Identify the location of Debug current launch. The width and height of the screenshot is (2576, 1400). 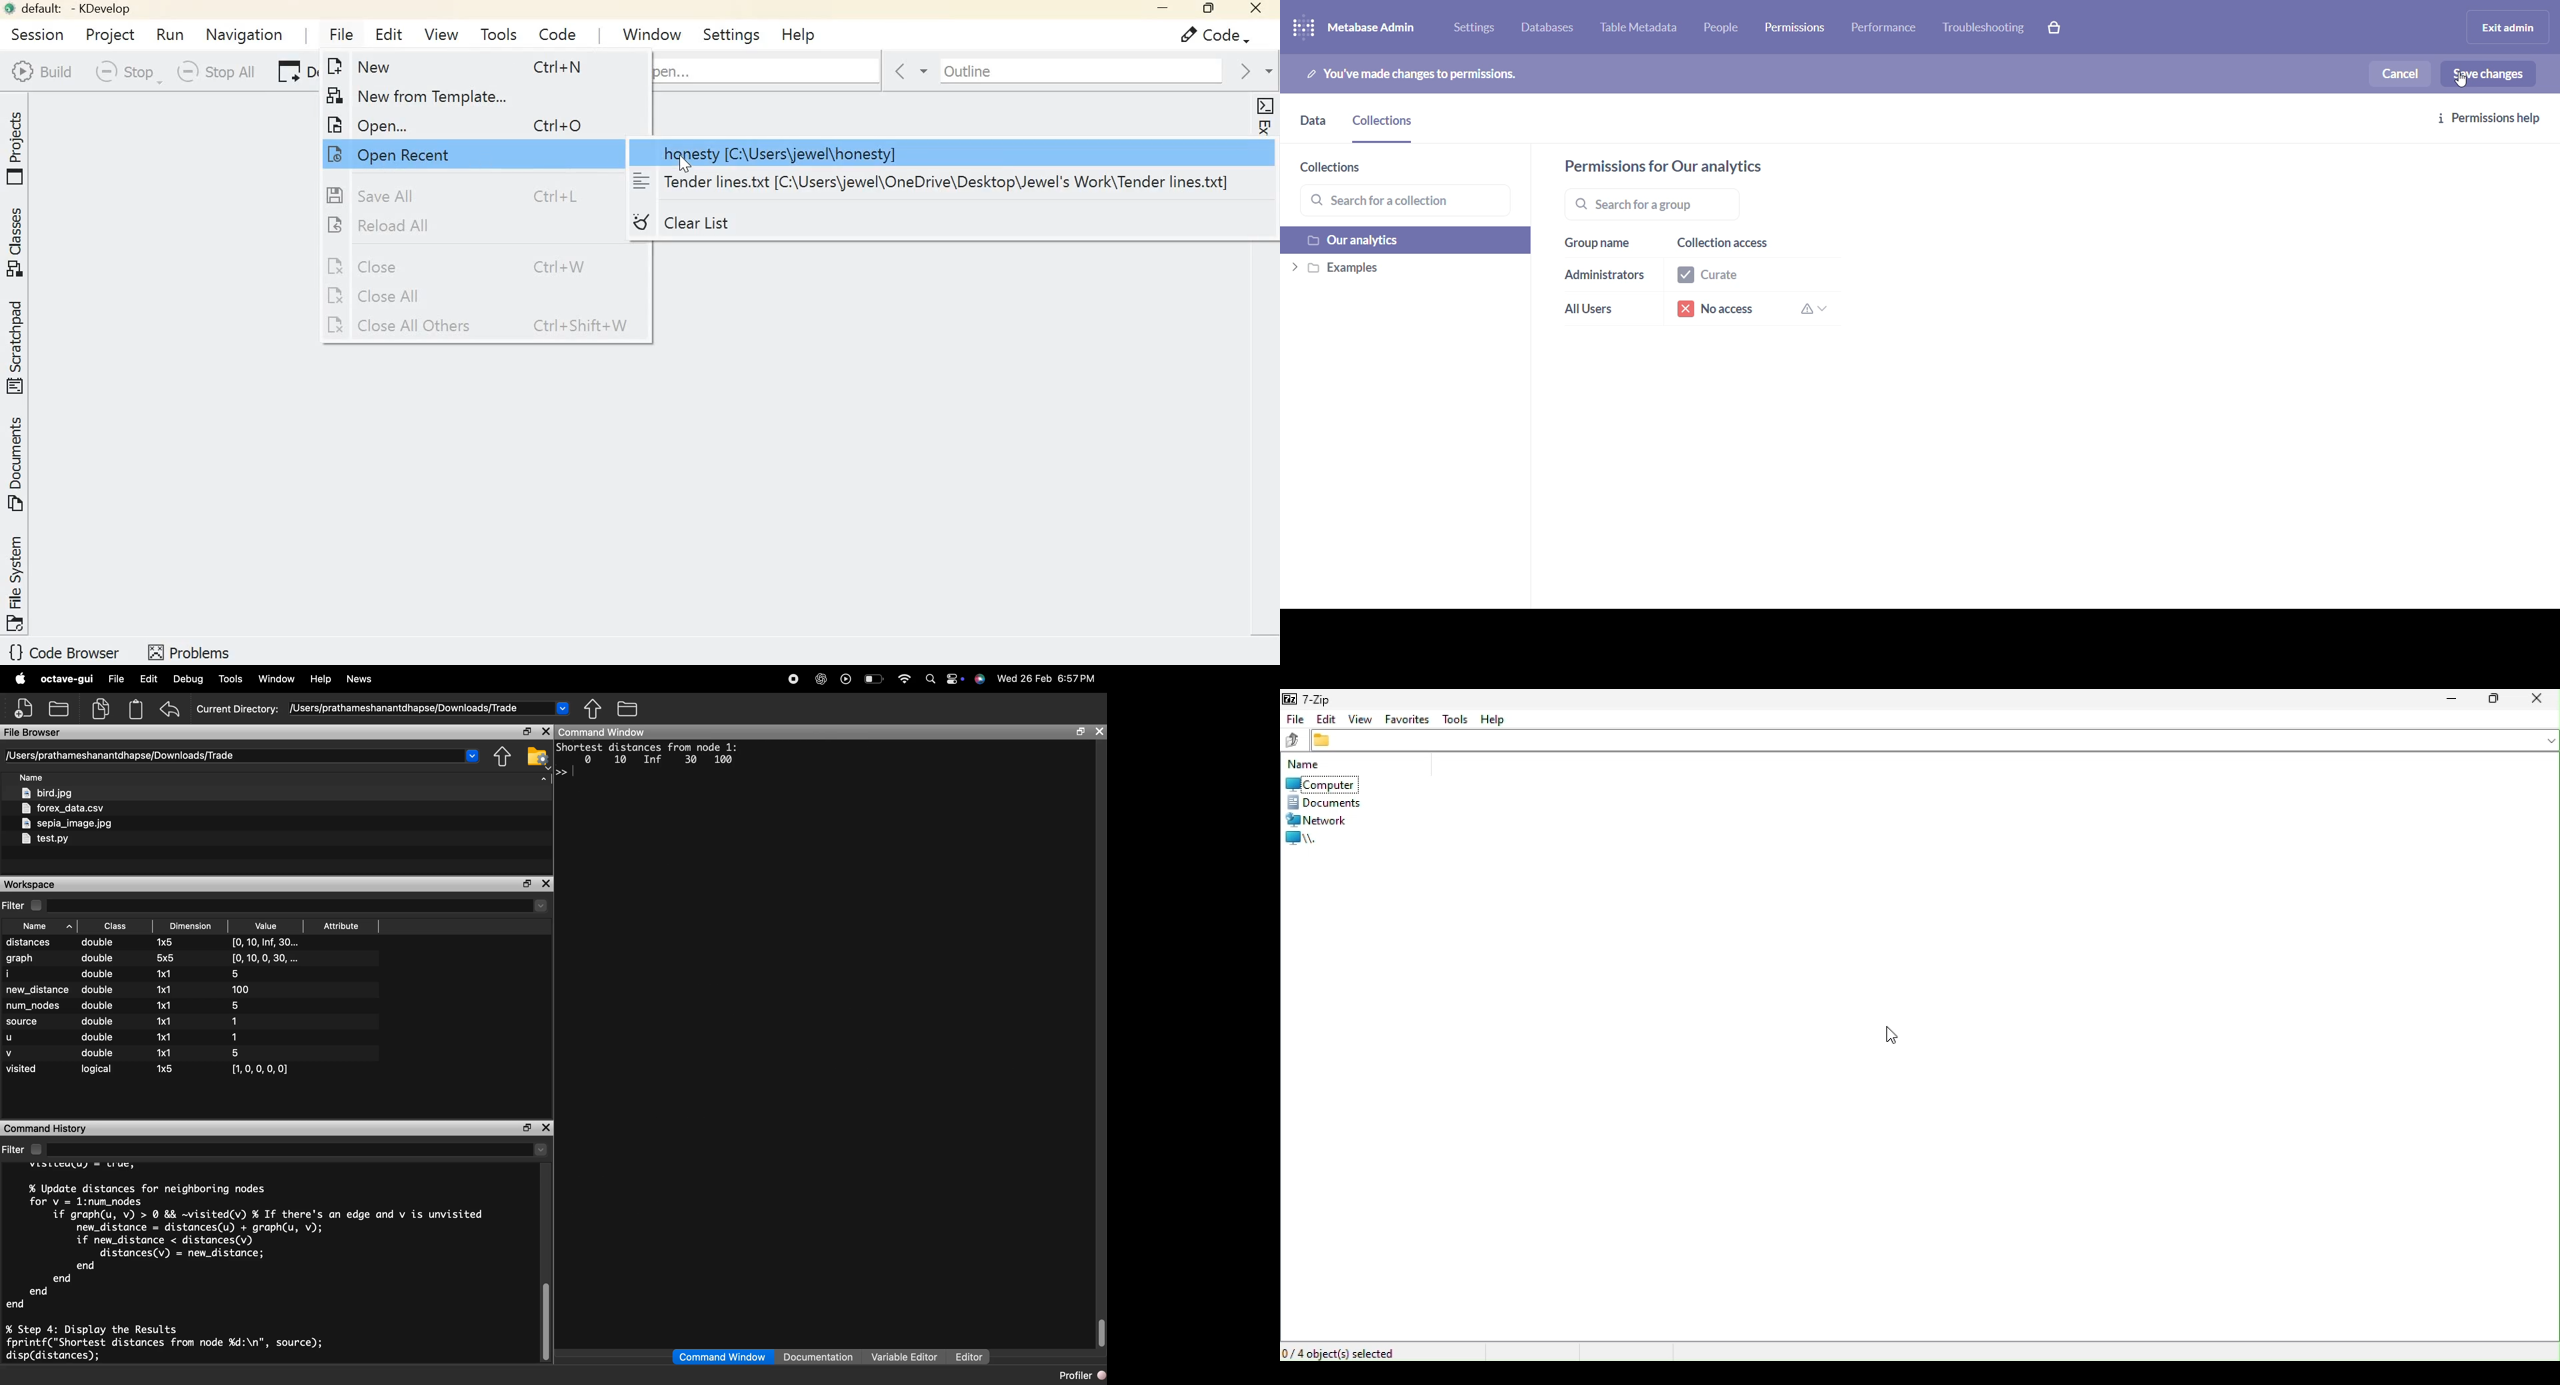
(293, 73).